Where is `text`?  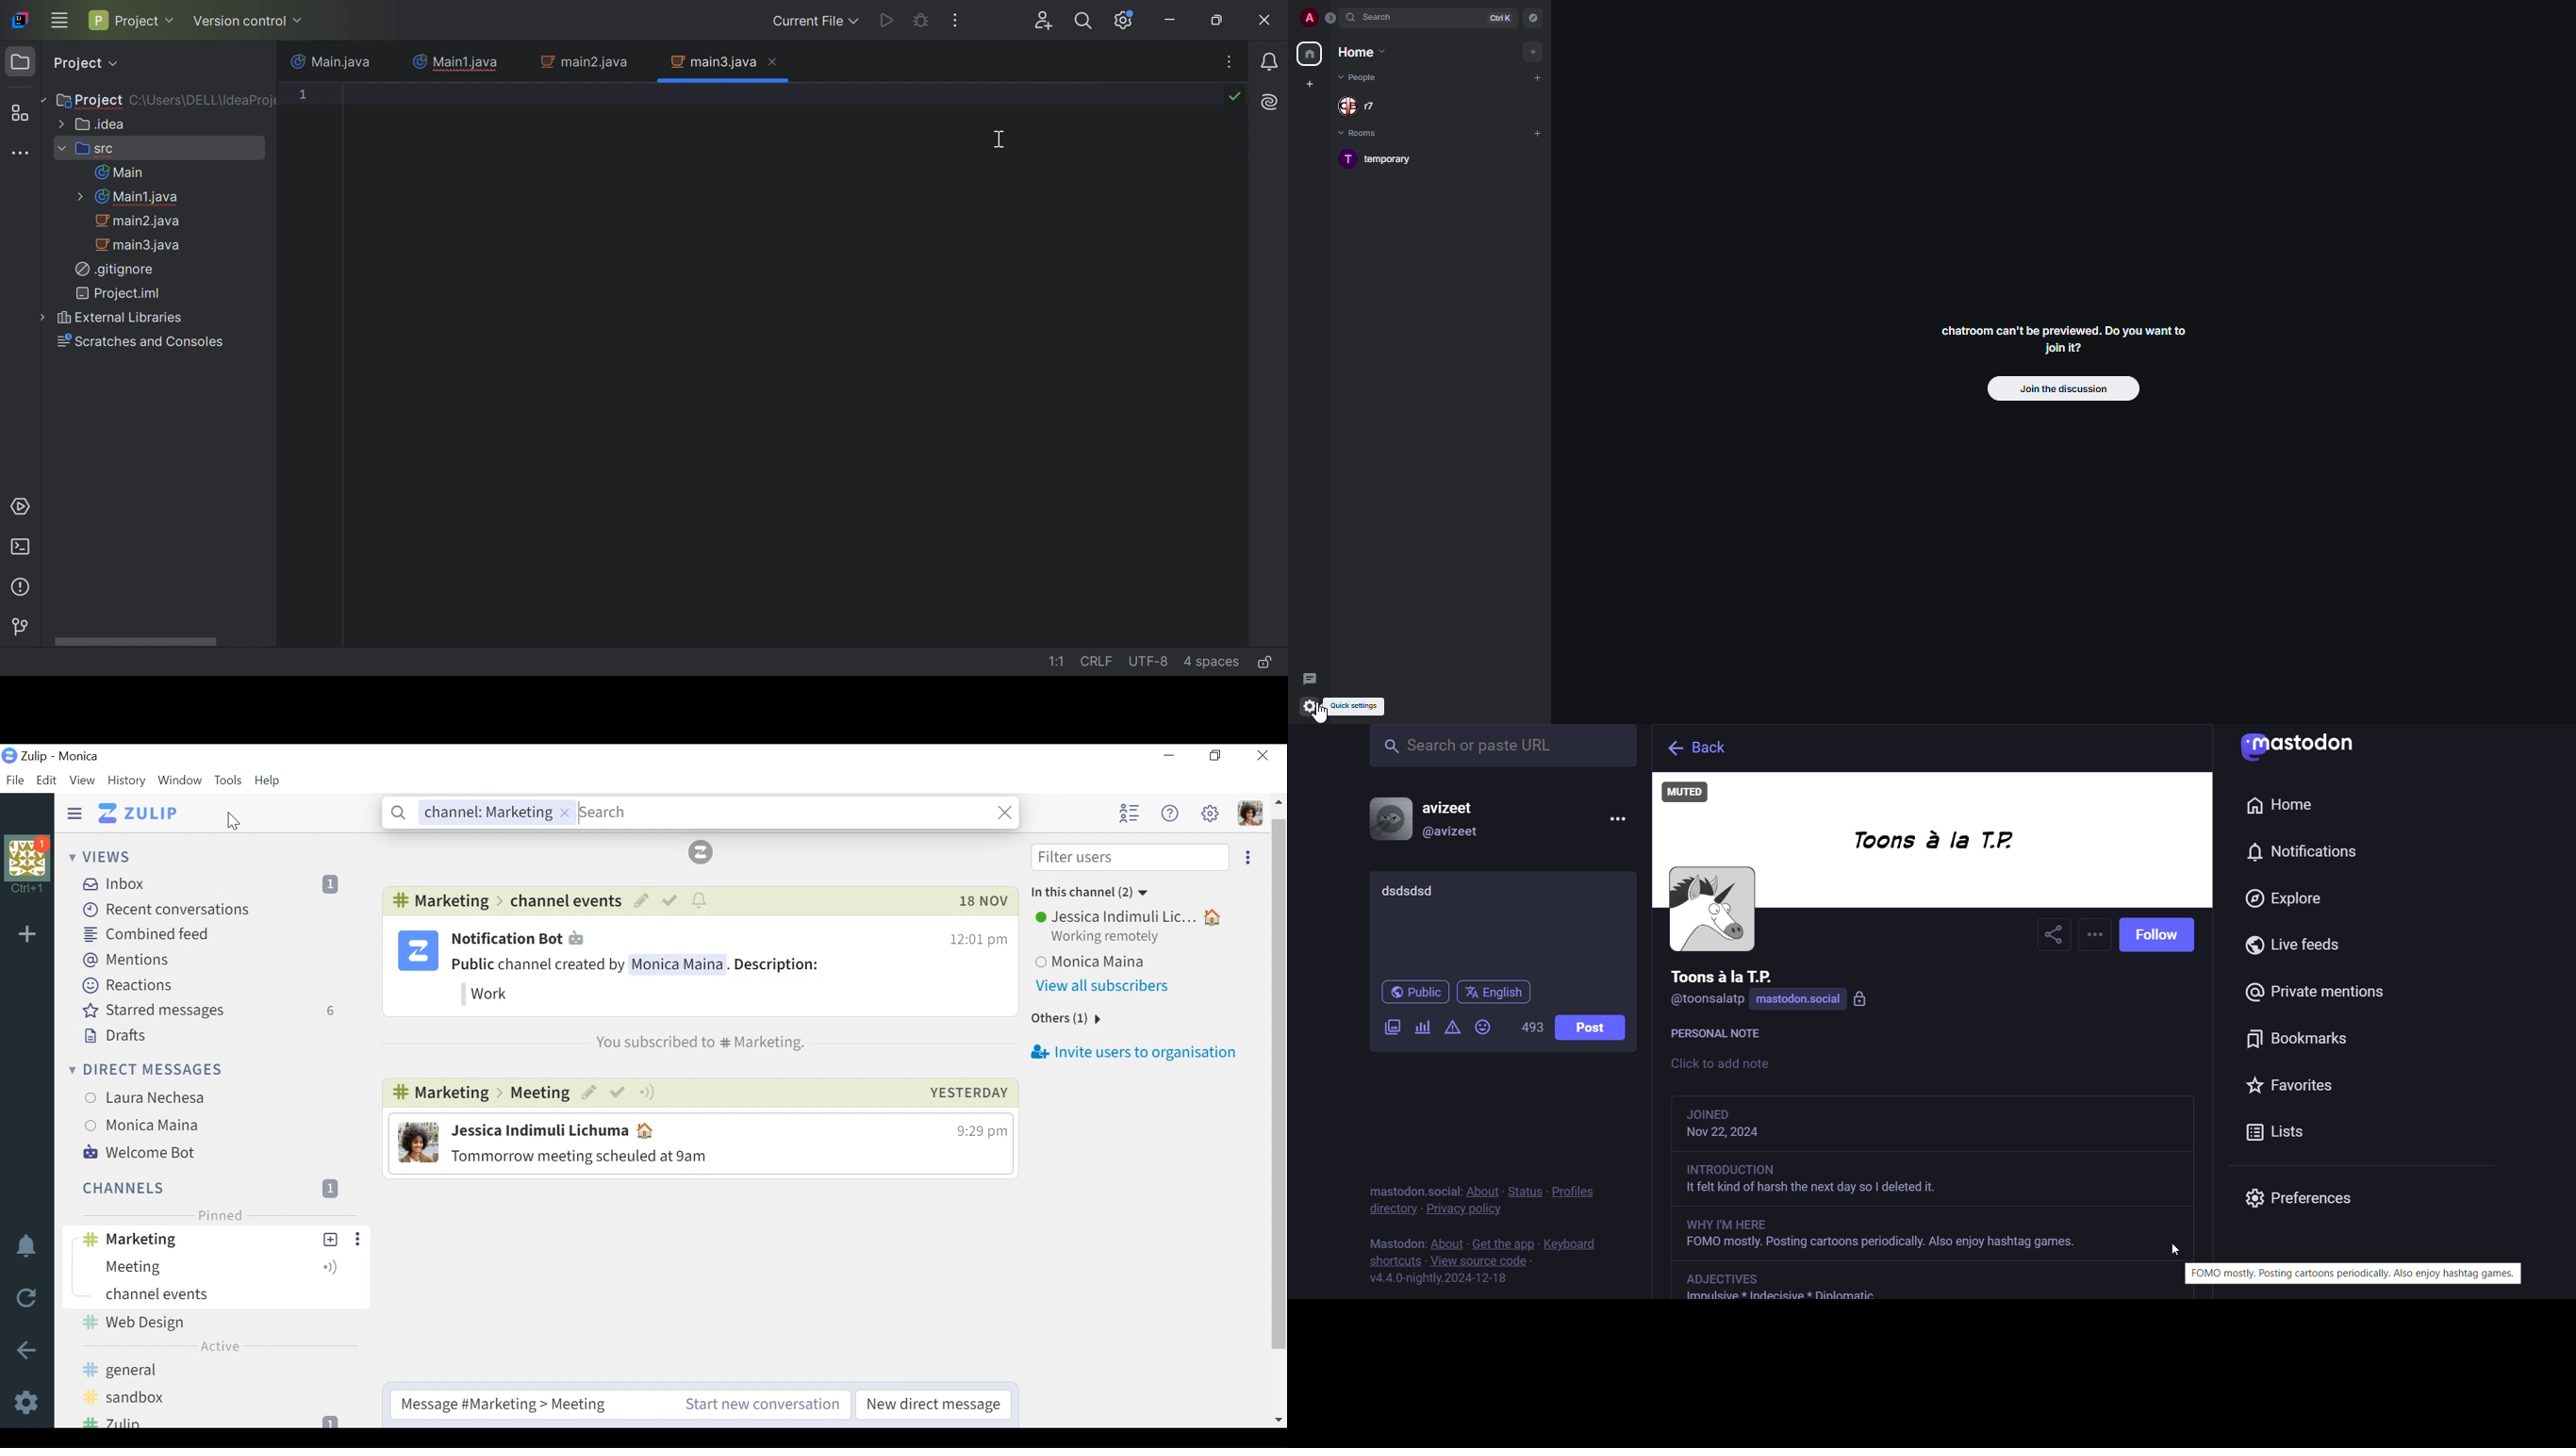
text is located at coordinates (1723, 1036).